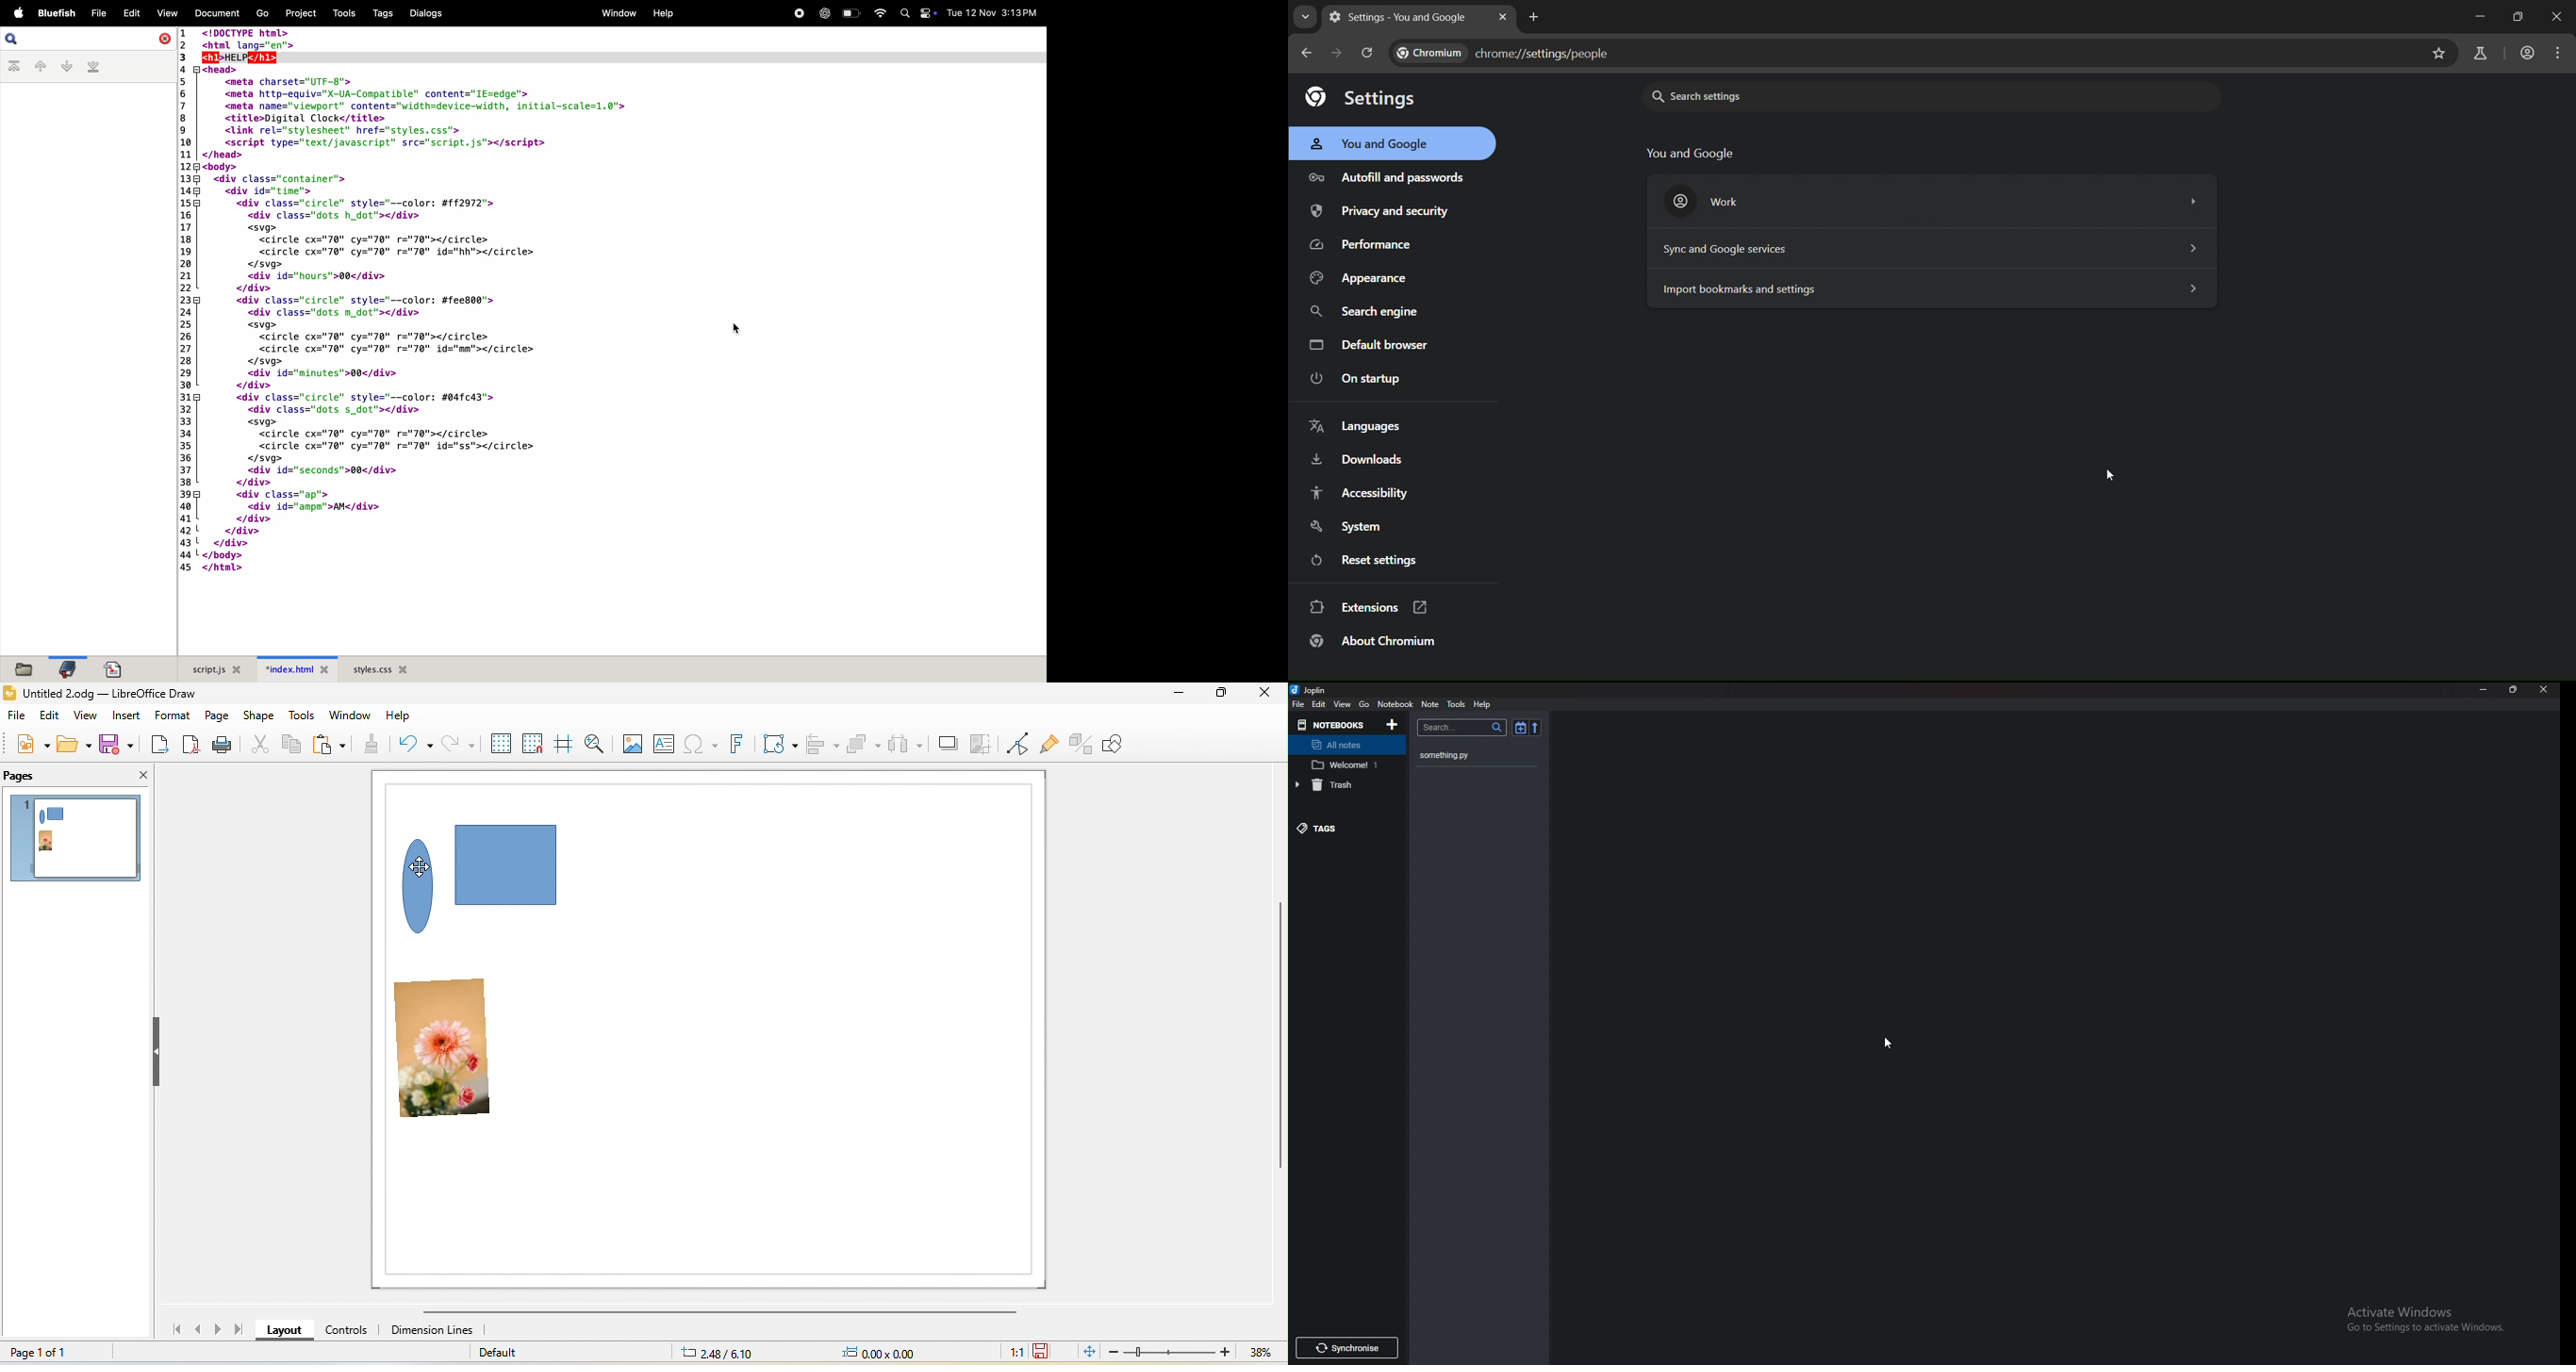 The width and height of the screenshot is (2576, 1372). What do you see at coordinates (797, 12) in the screenshot?
I see `record` at bounding box center [797, 12].